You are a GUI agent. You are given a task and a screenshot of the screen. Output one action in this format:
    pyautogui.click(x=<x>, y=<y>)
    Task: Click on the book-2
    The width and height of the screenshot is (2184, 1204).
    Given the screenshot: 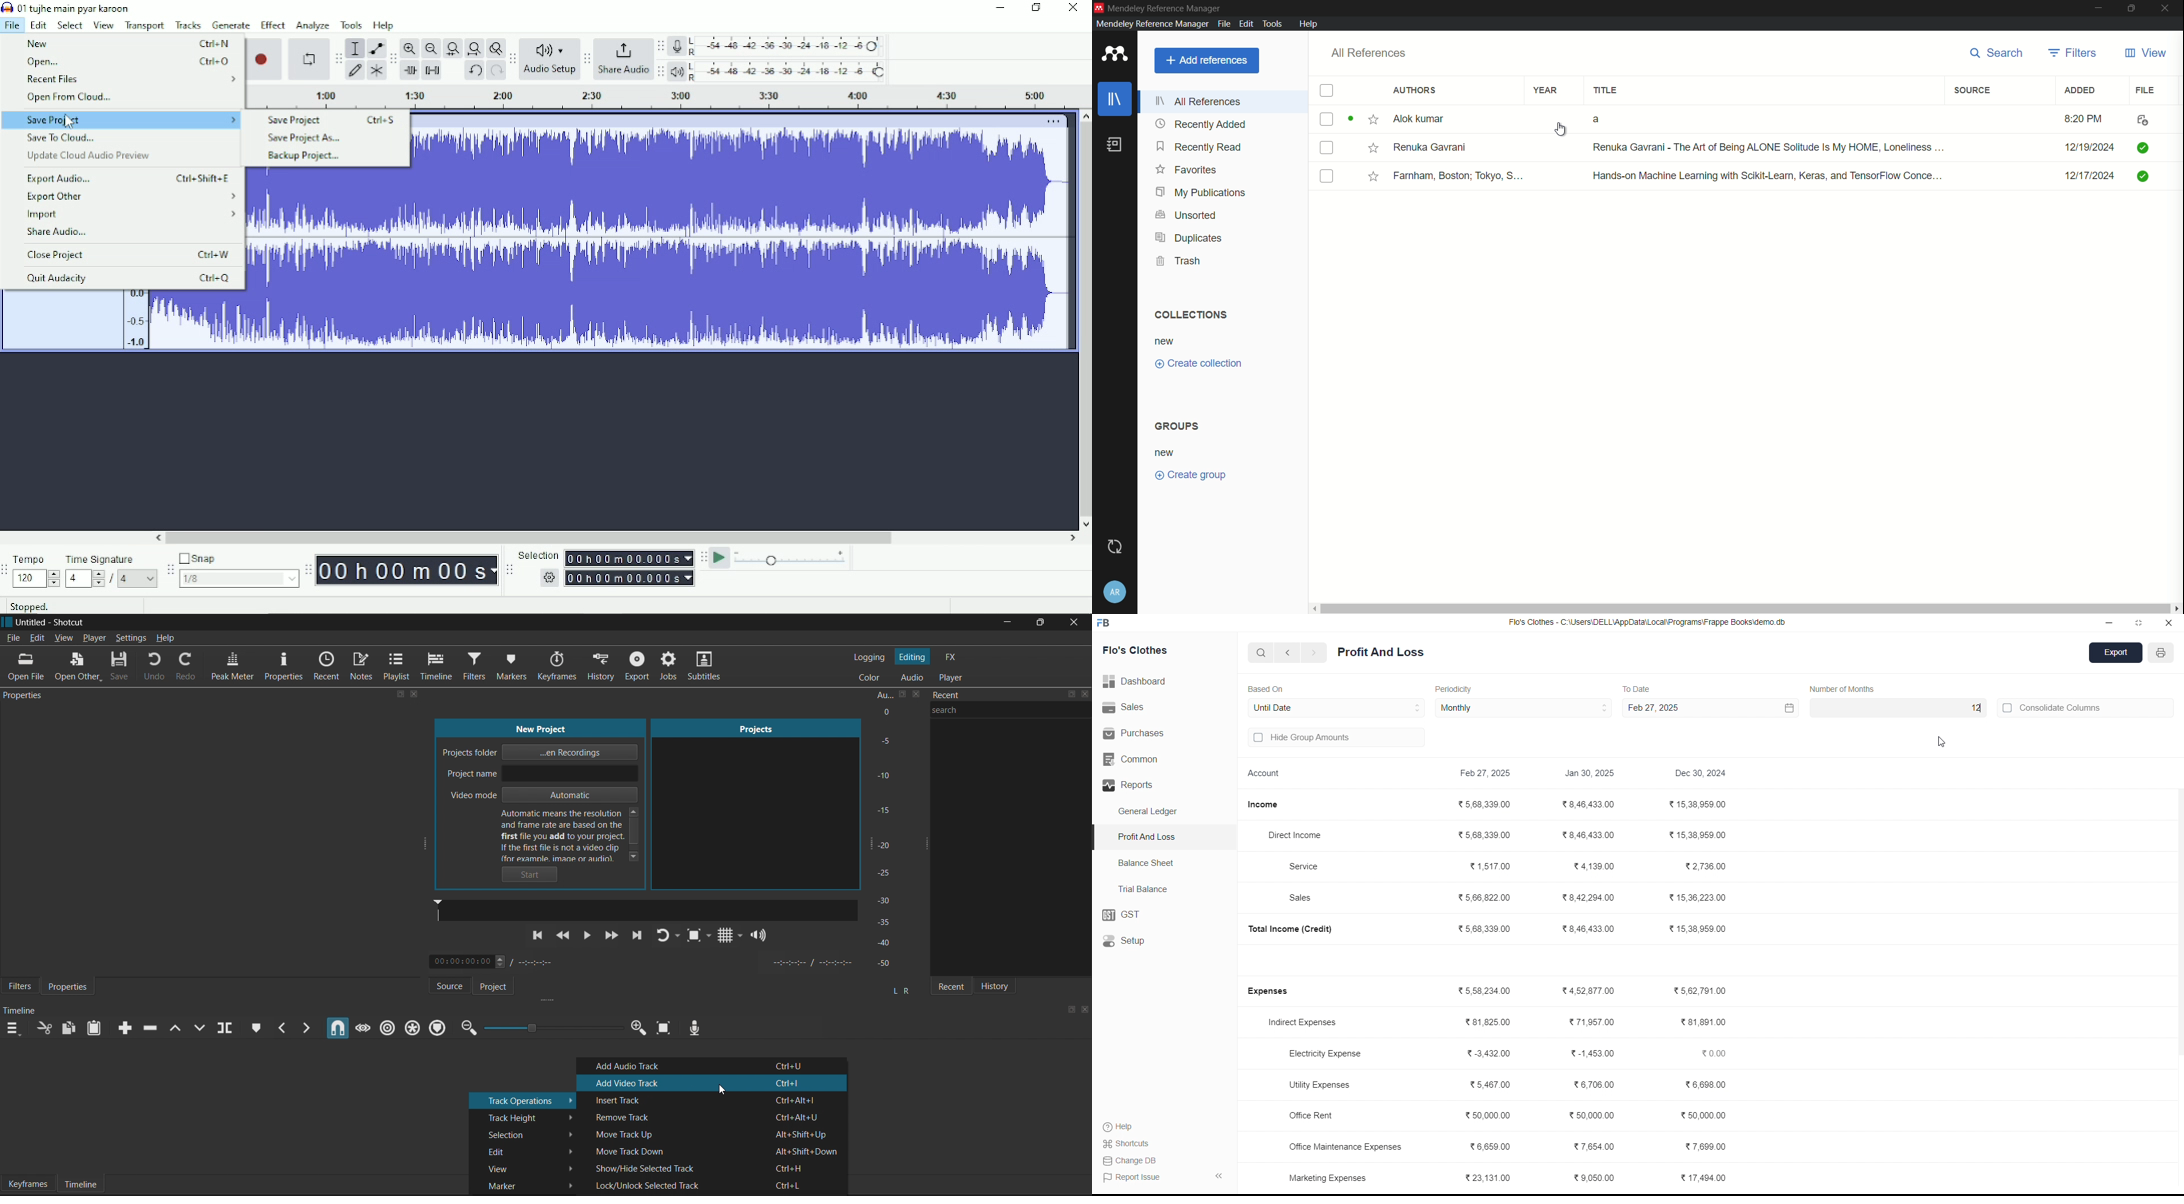 What is the action you would take?
    pyautogui.click(x=1741, y=148)
    